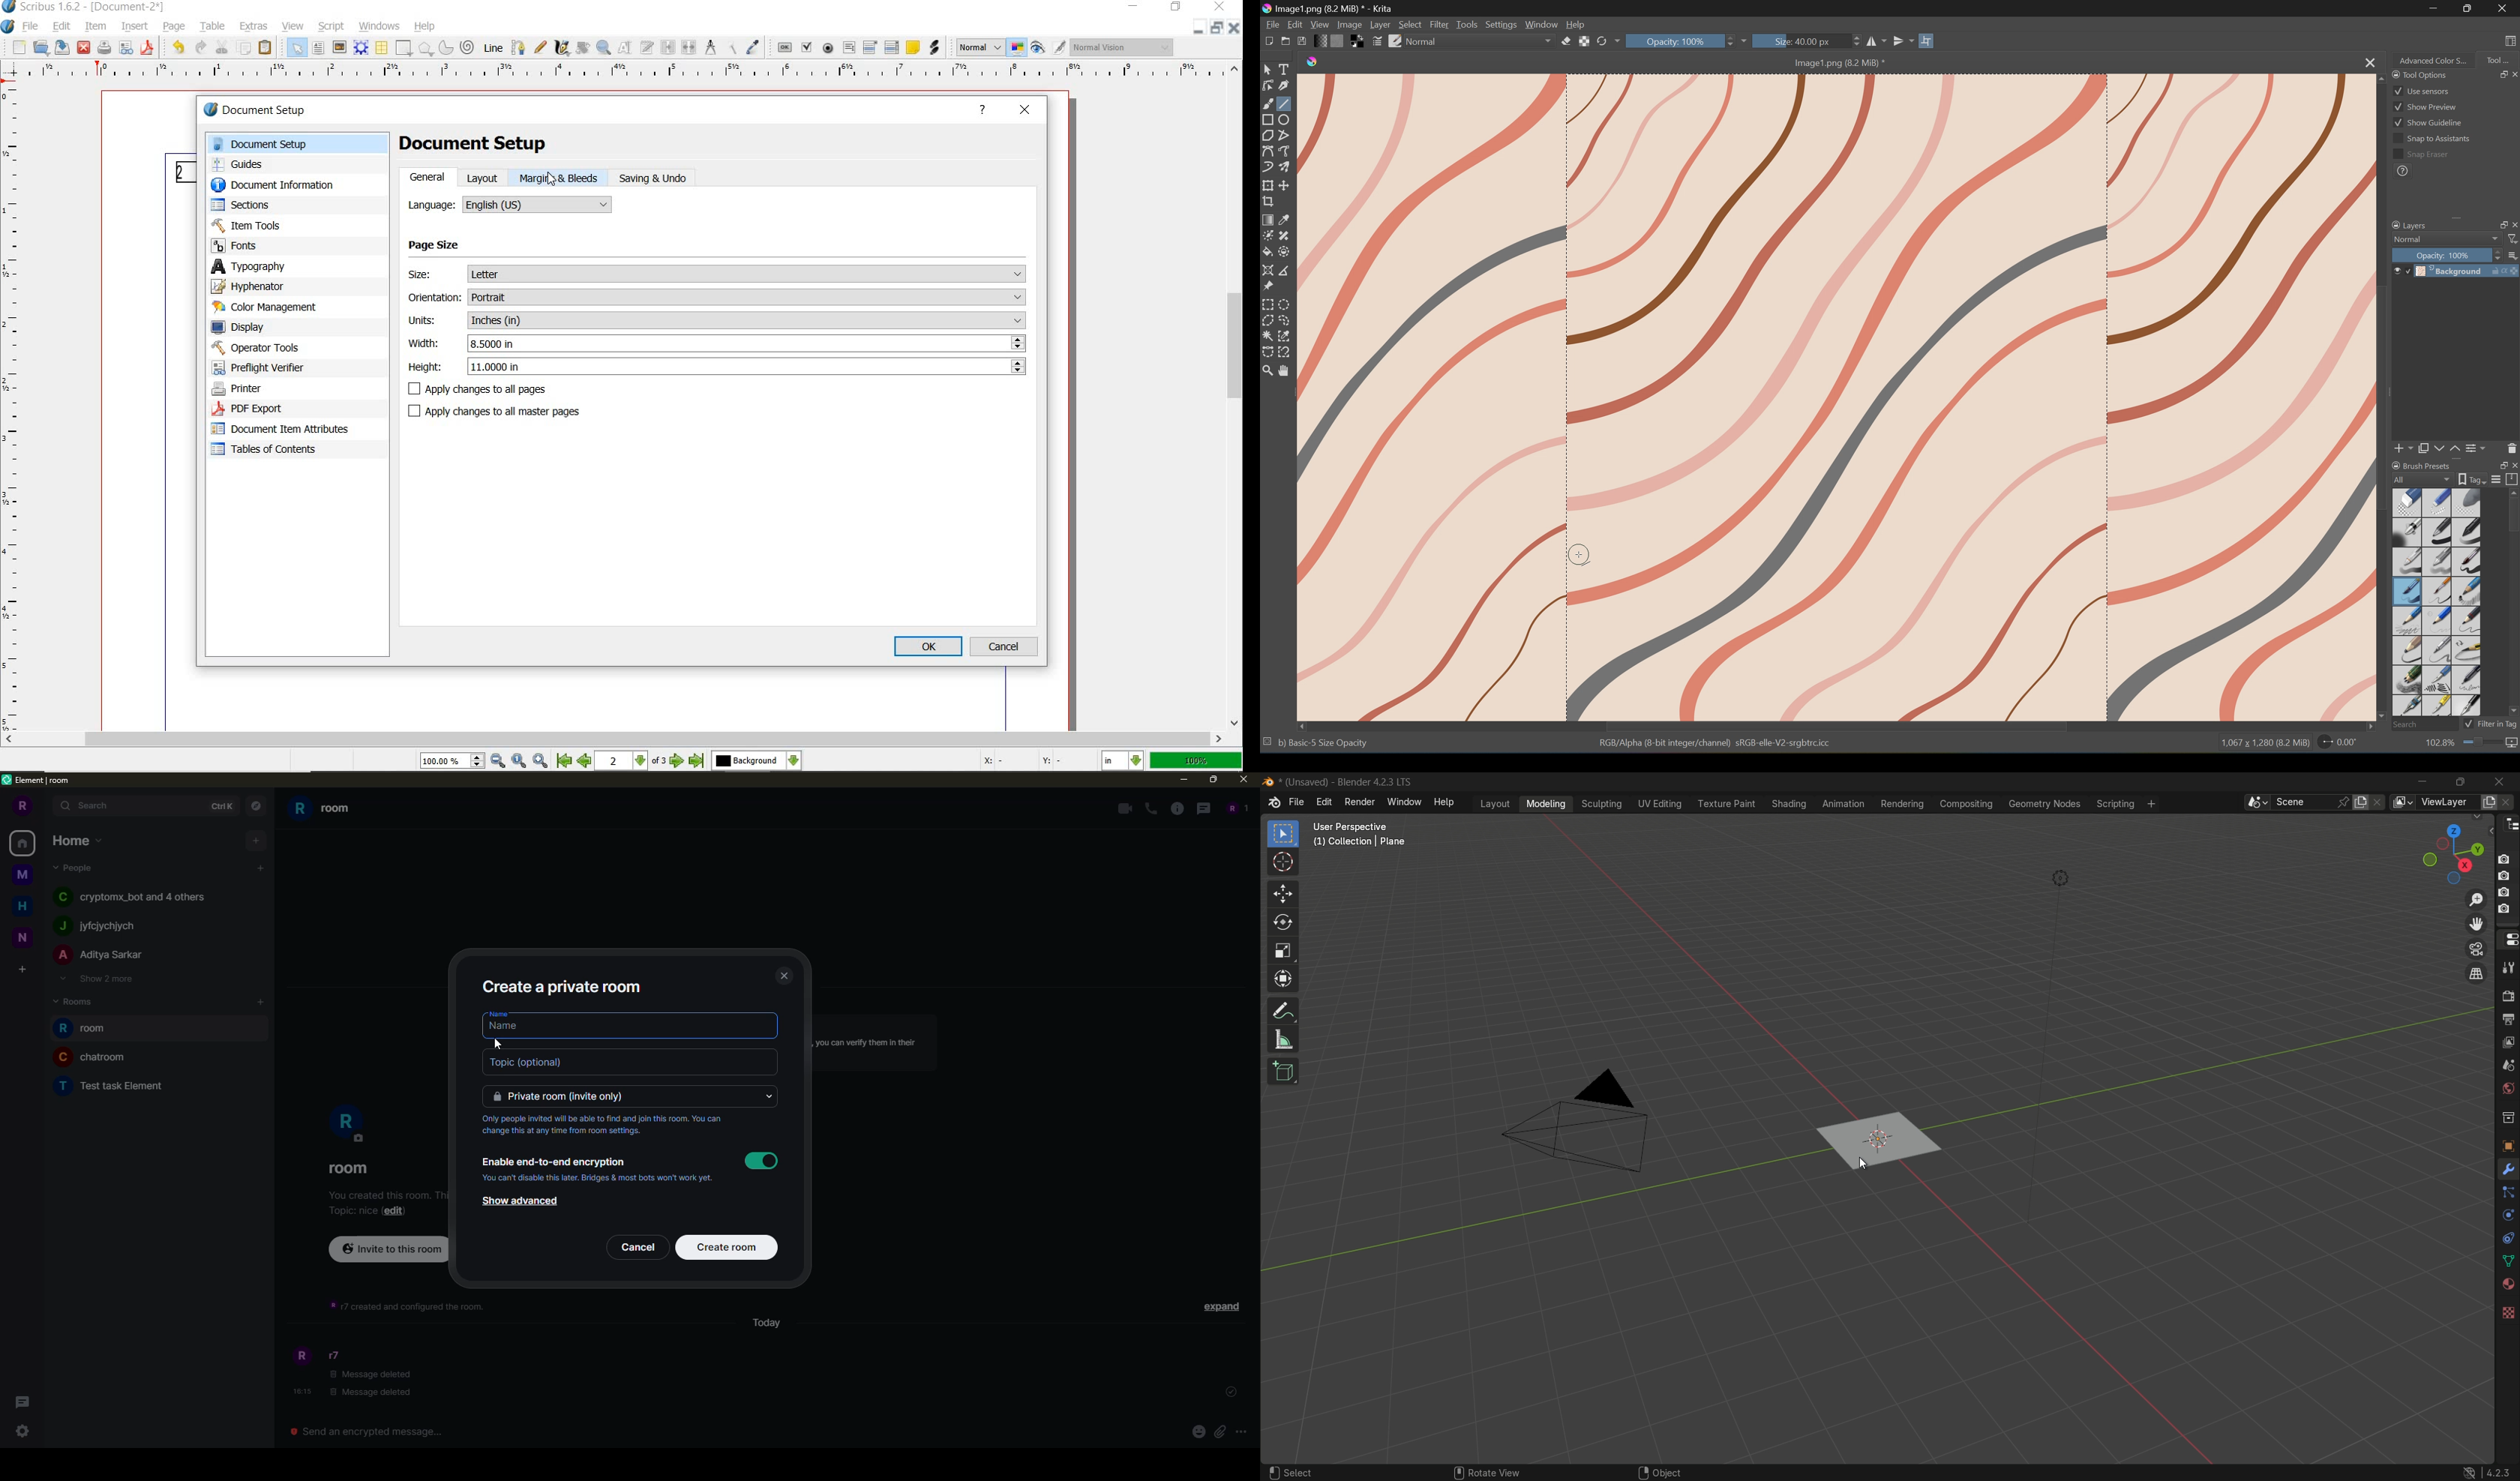 This screenshot has height=1484, width=2520. I want to click on space, so click(24, 936).